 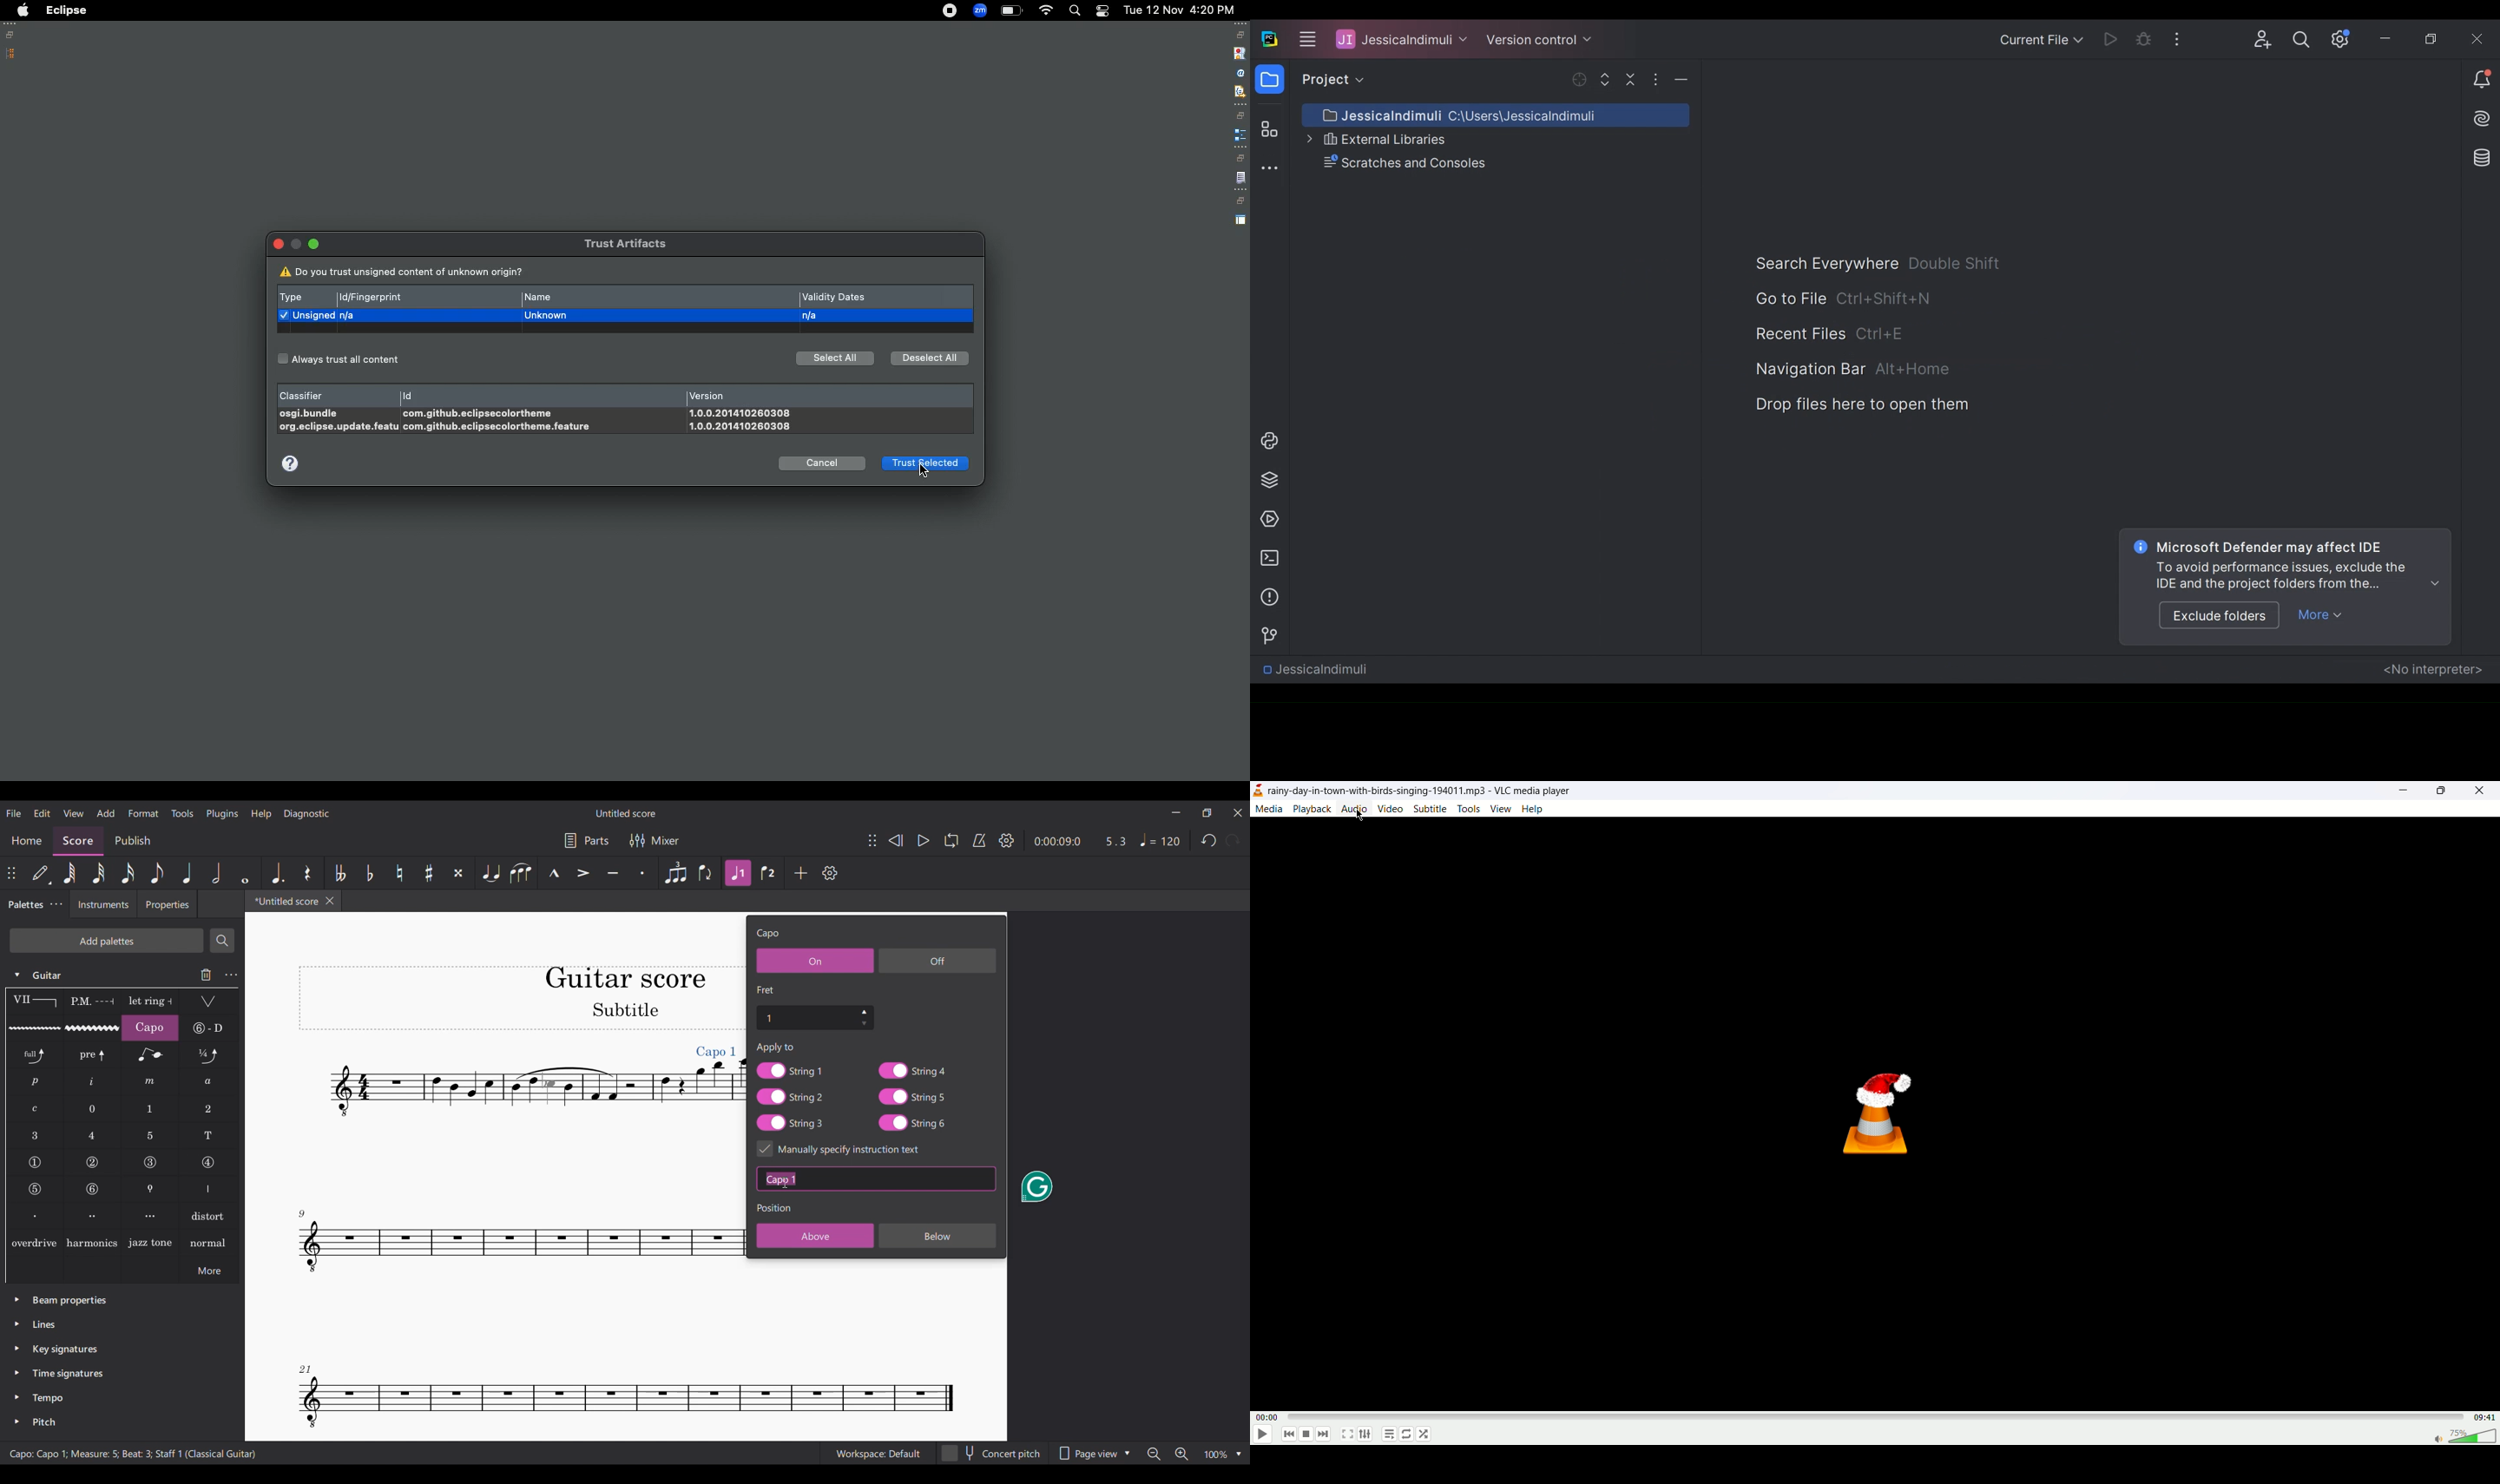 I want to click on No interpreter, so click(x=2442, y=669).